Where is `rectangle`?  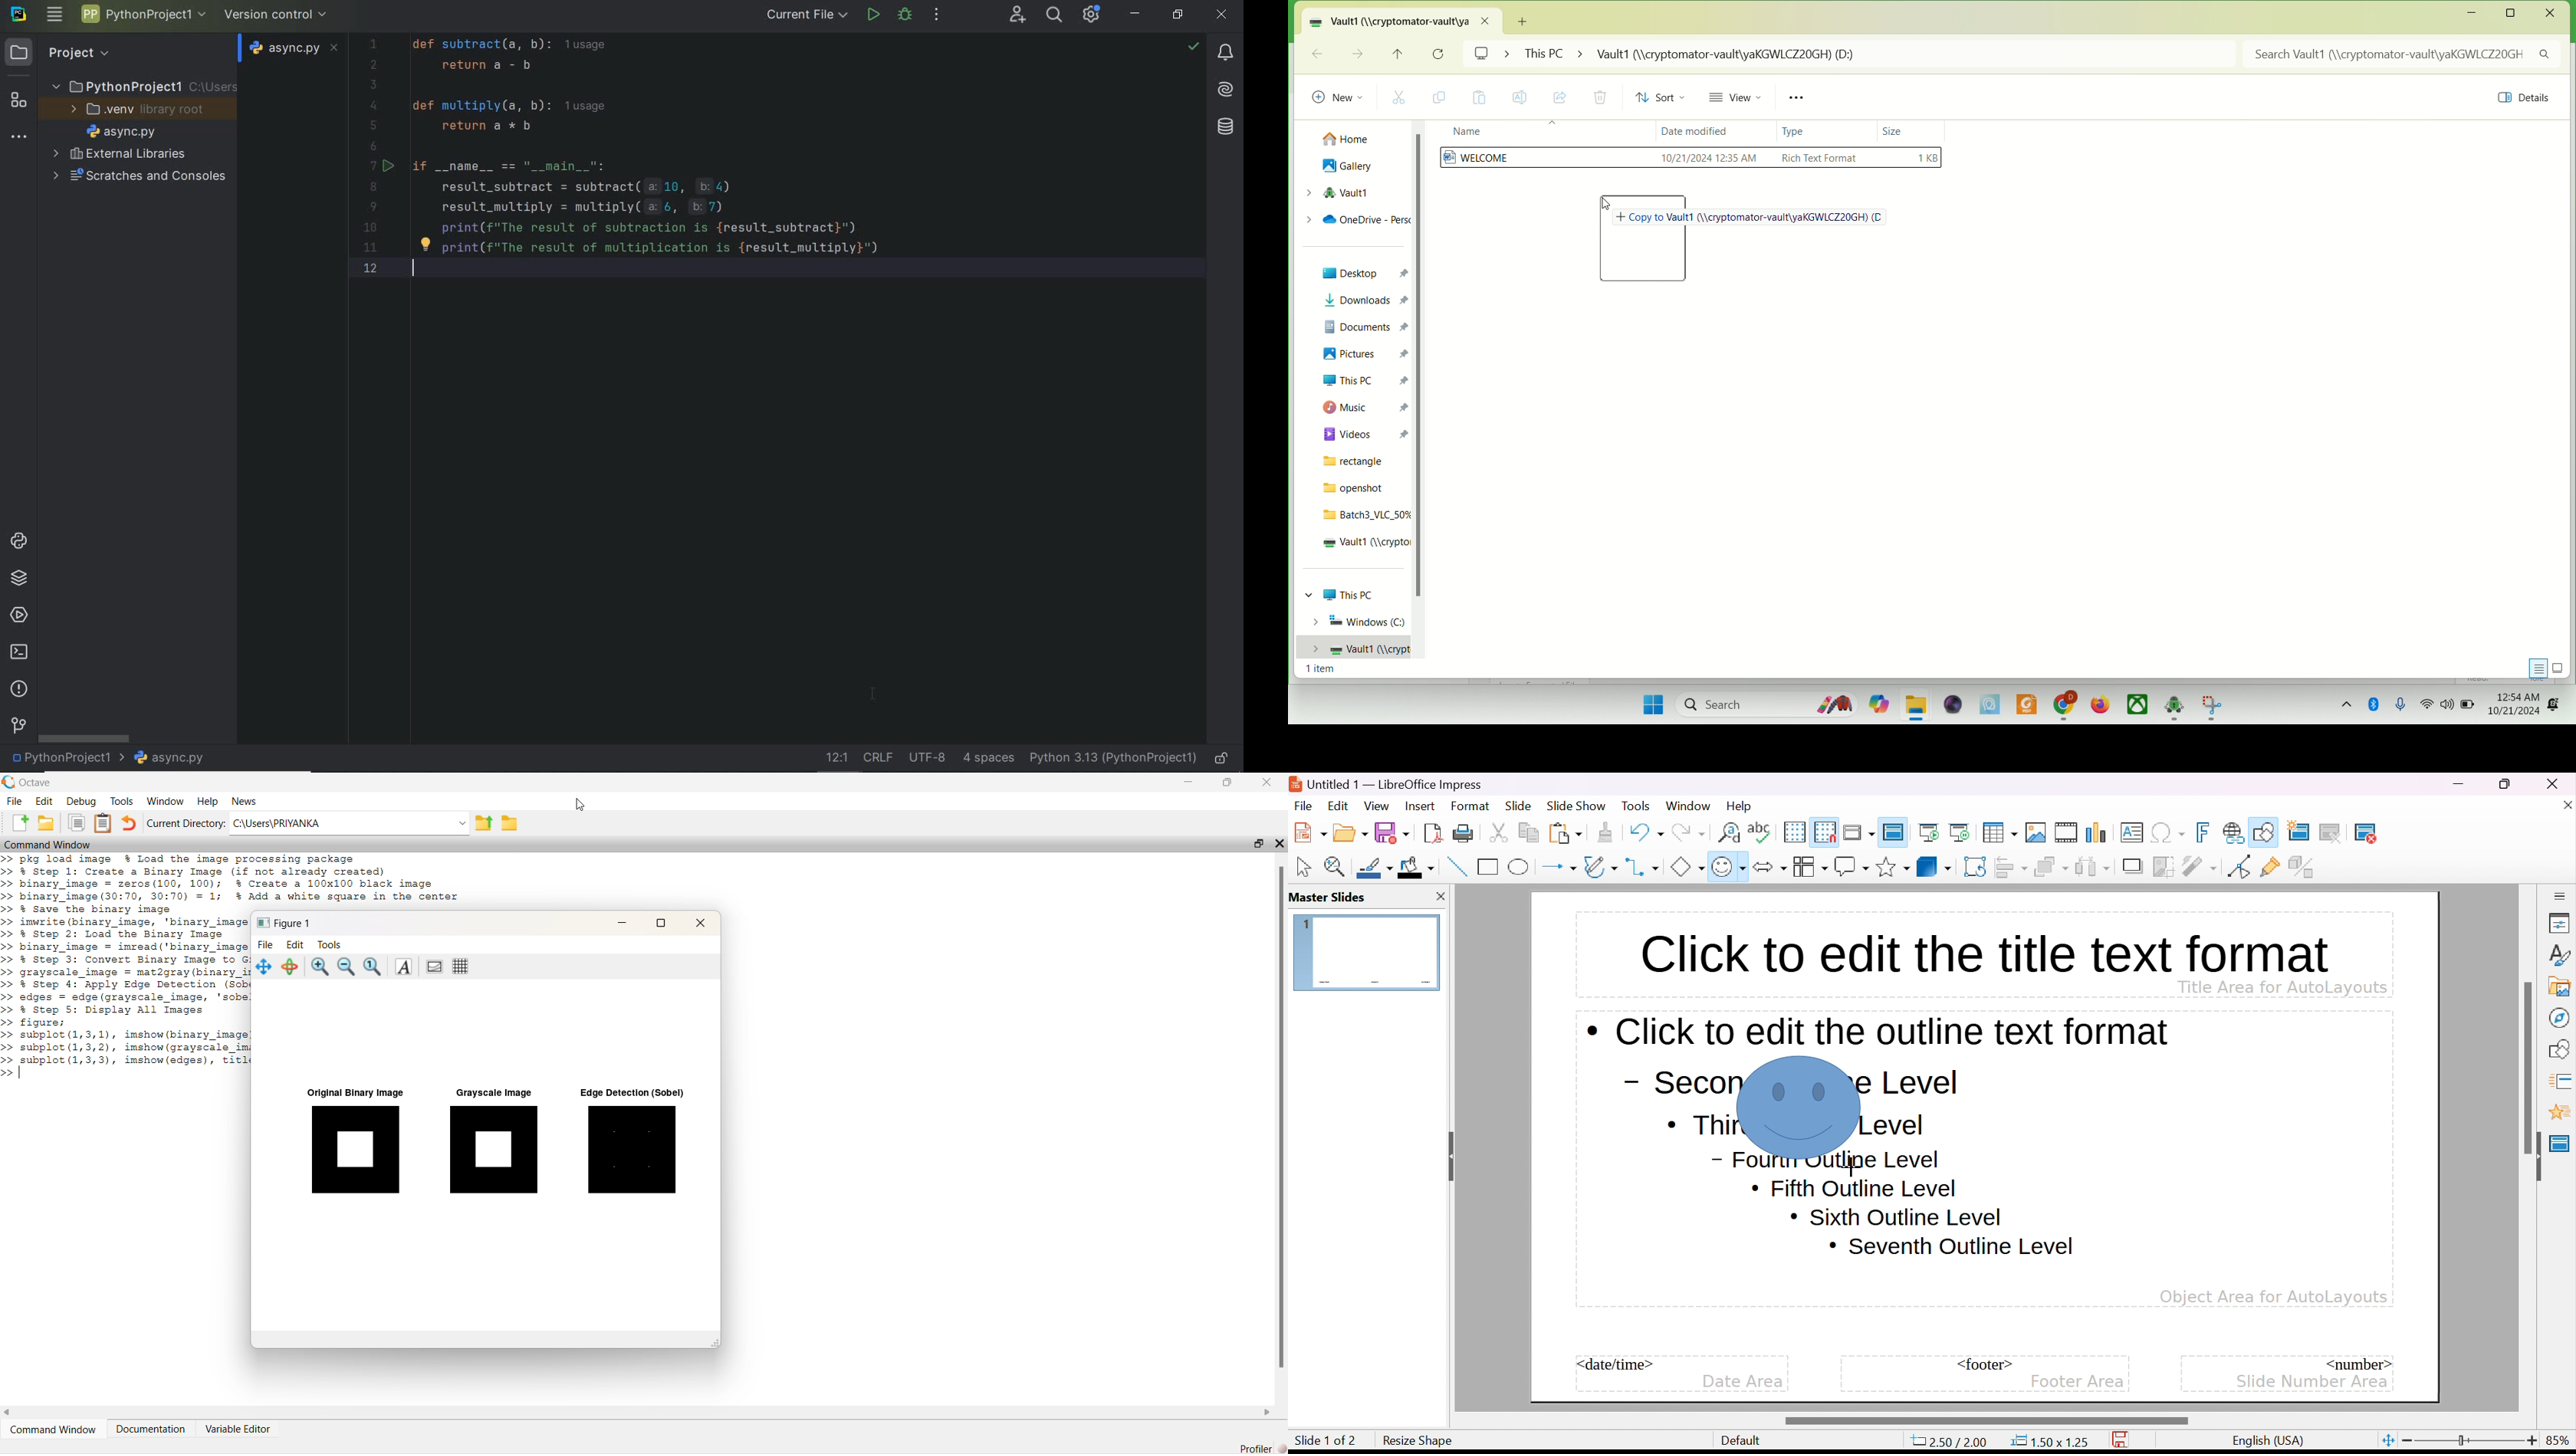 rectangle is located at coordinates (1488, 866).